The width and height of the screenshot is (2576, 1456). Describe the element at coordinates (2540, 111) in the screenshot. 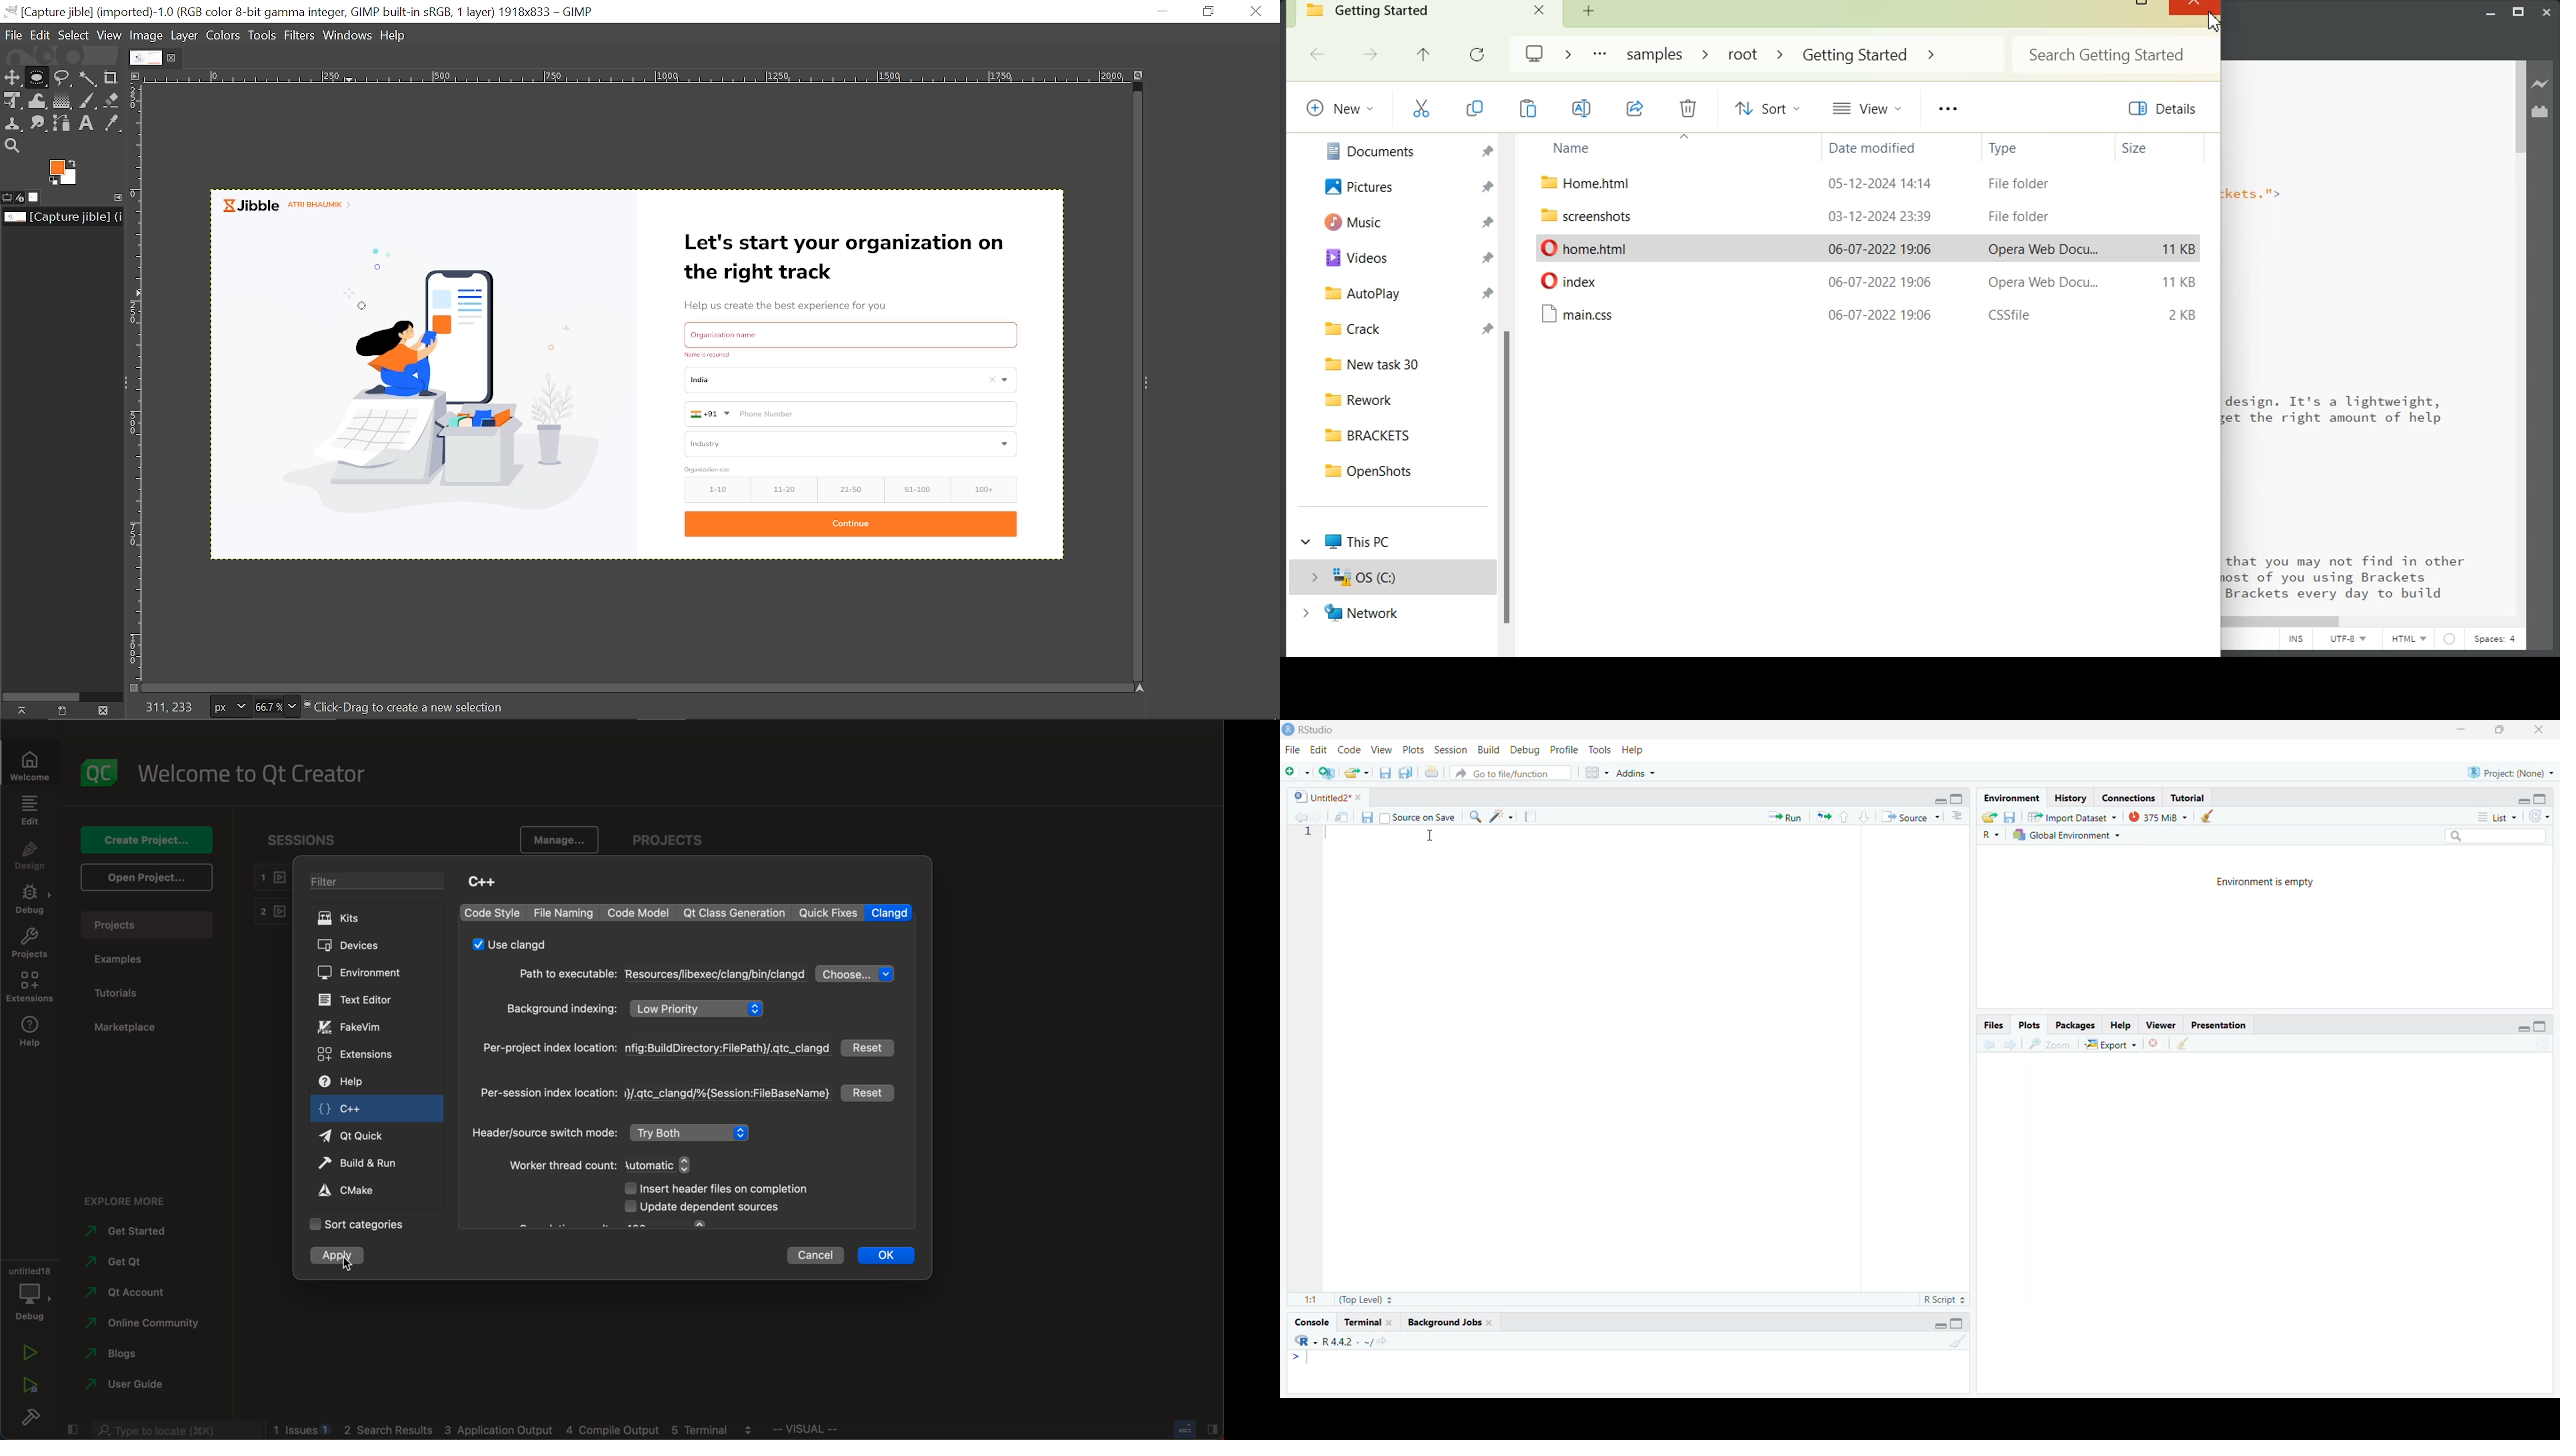

I see `Extension Manager` at that location.